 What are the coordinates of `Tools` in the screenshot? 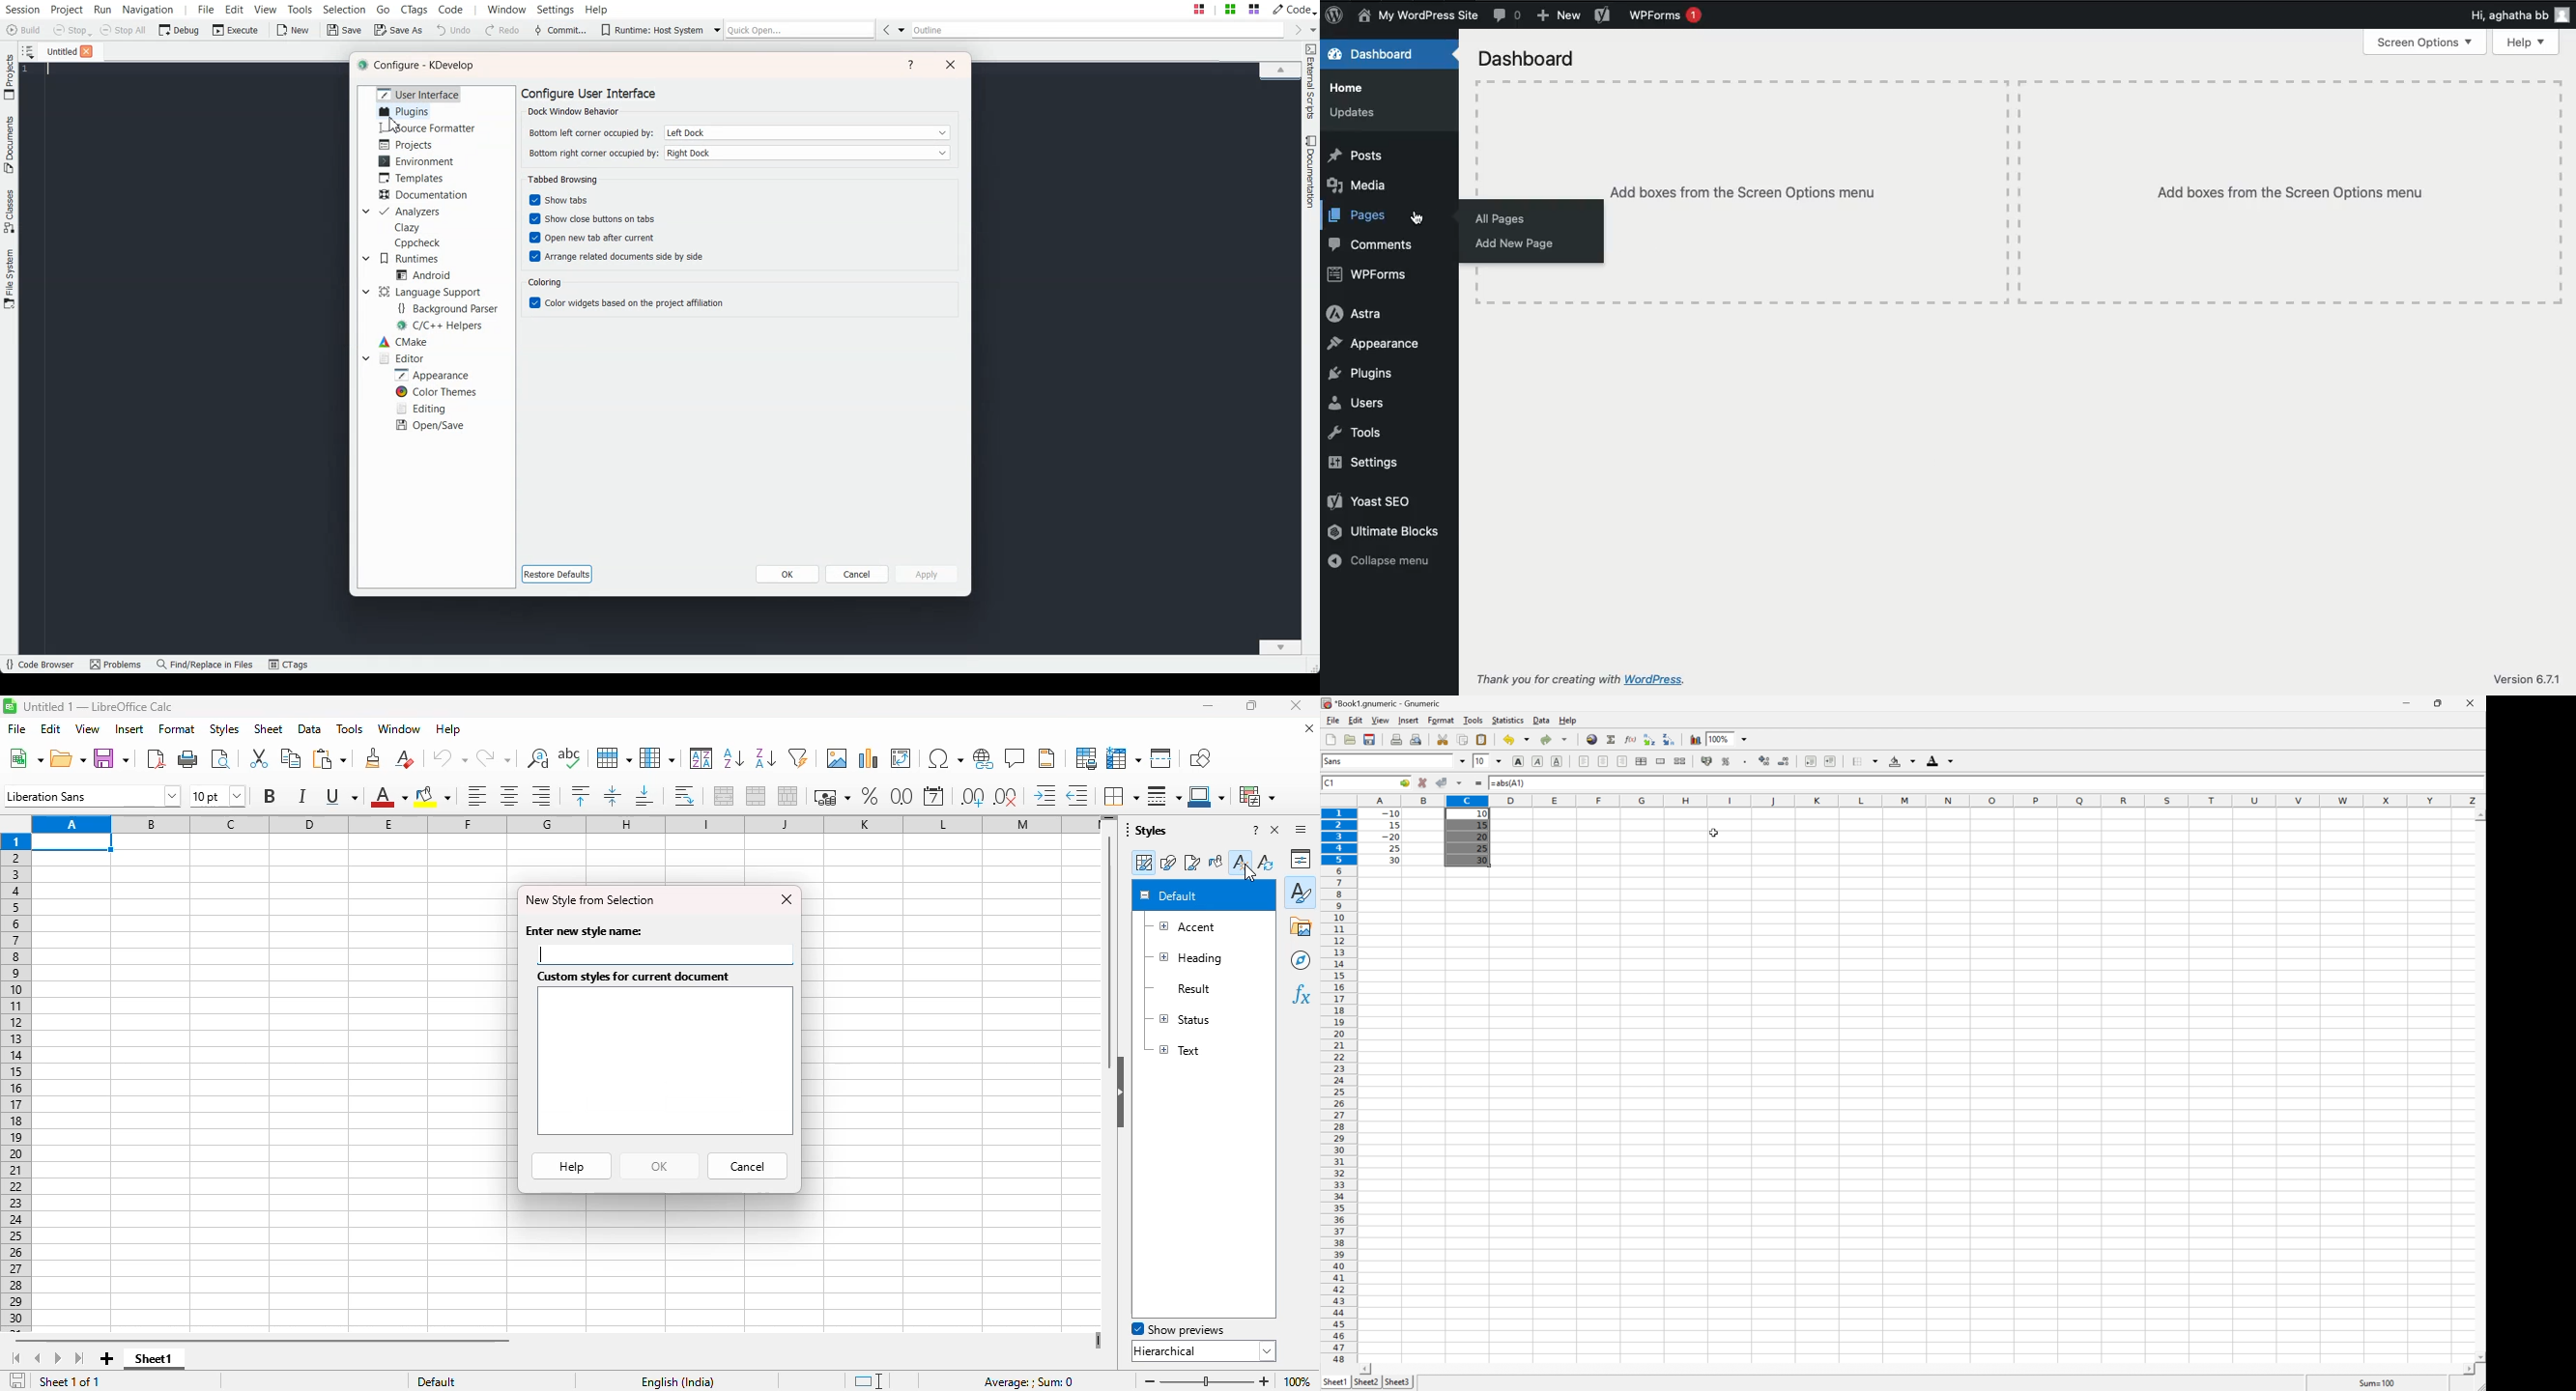 It's located at (1474, 719).